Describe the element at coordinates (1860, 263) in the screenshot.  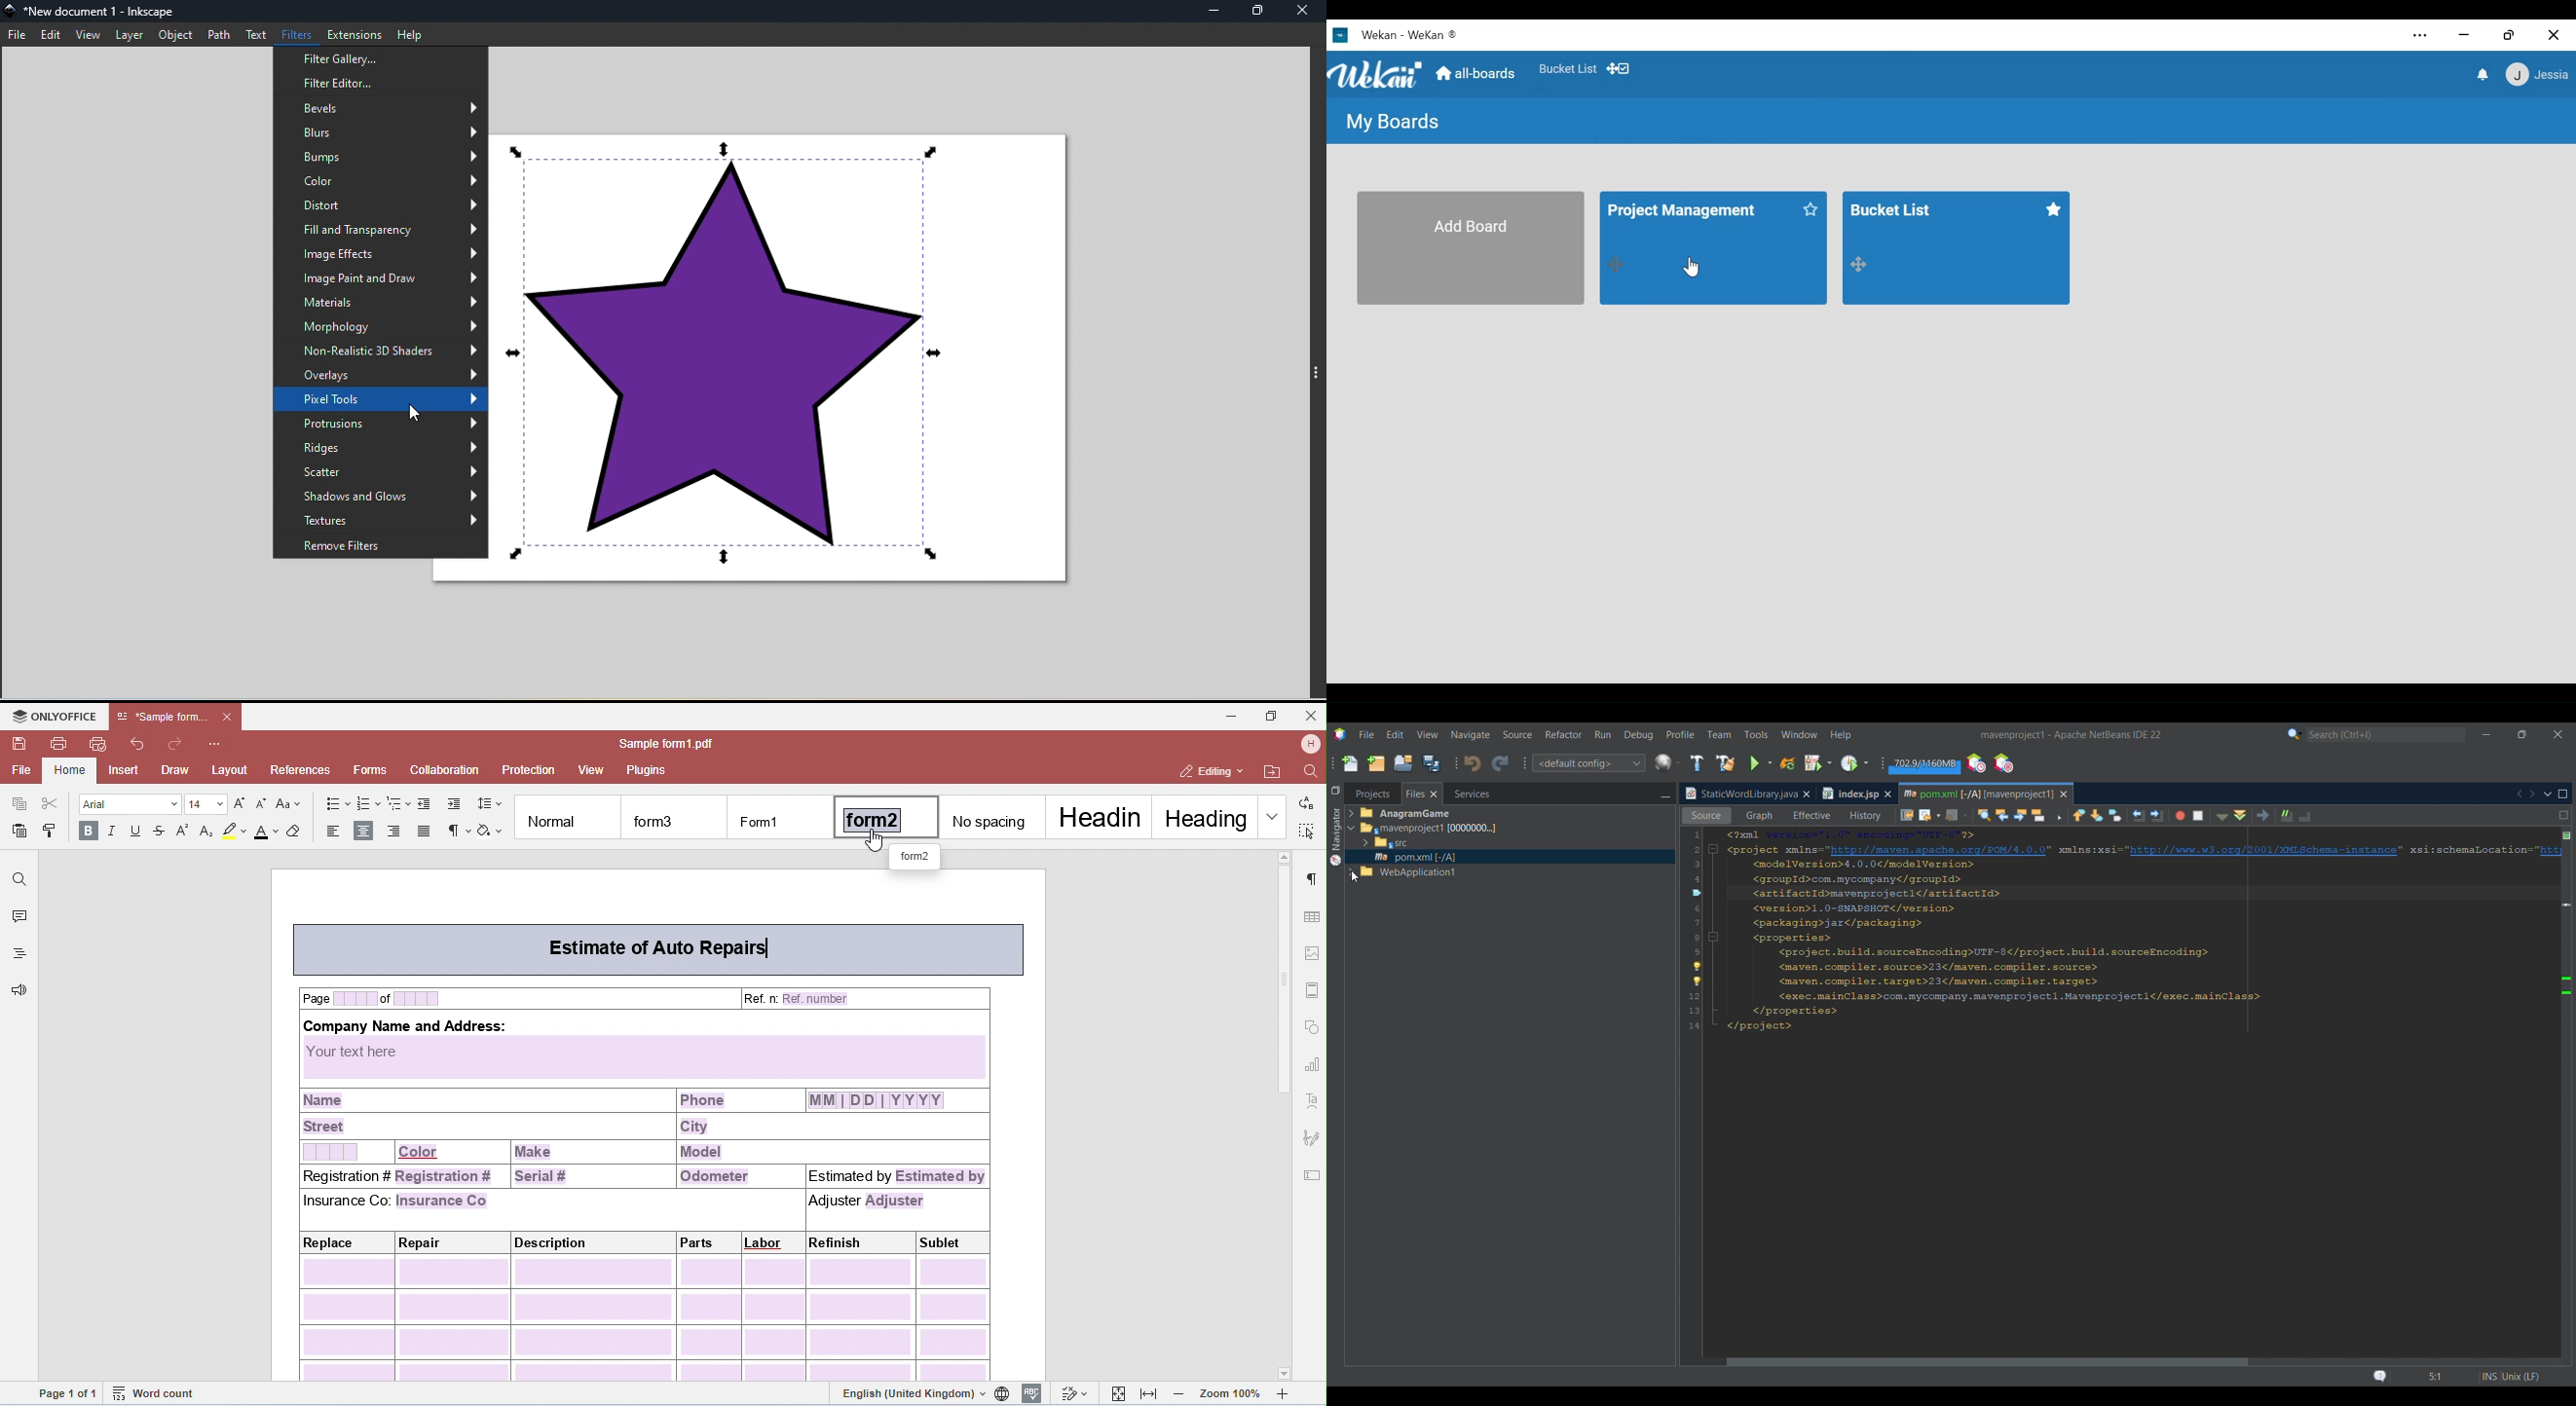
I see `actions` at that location.